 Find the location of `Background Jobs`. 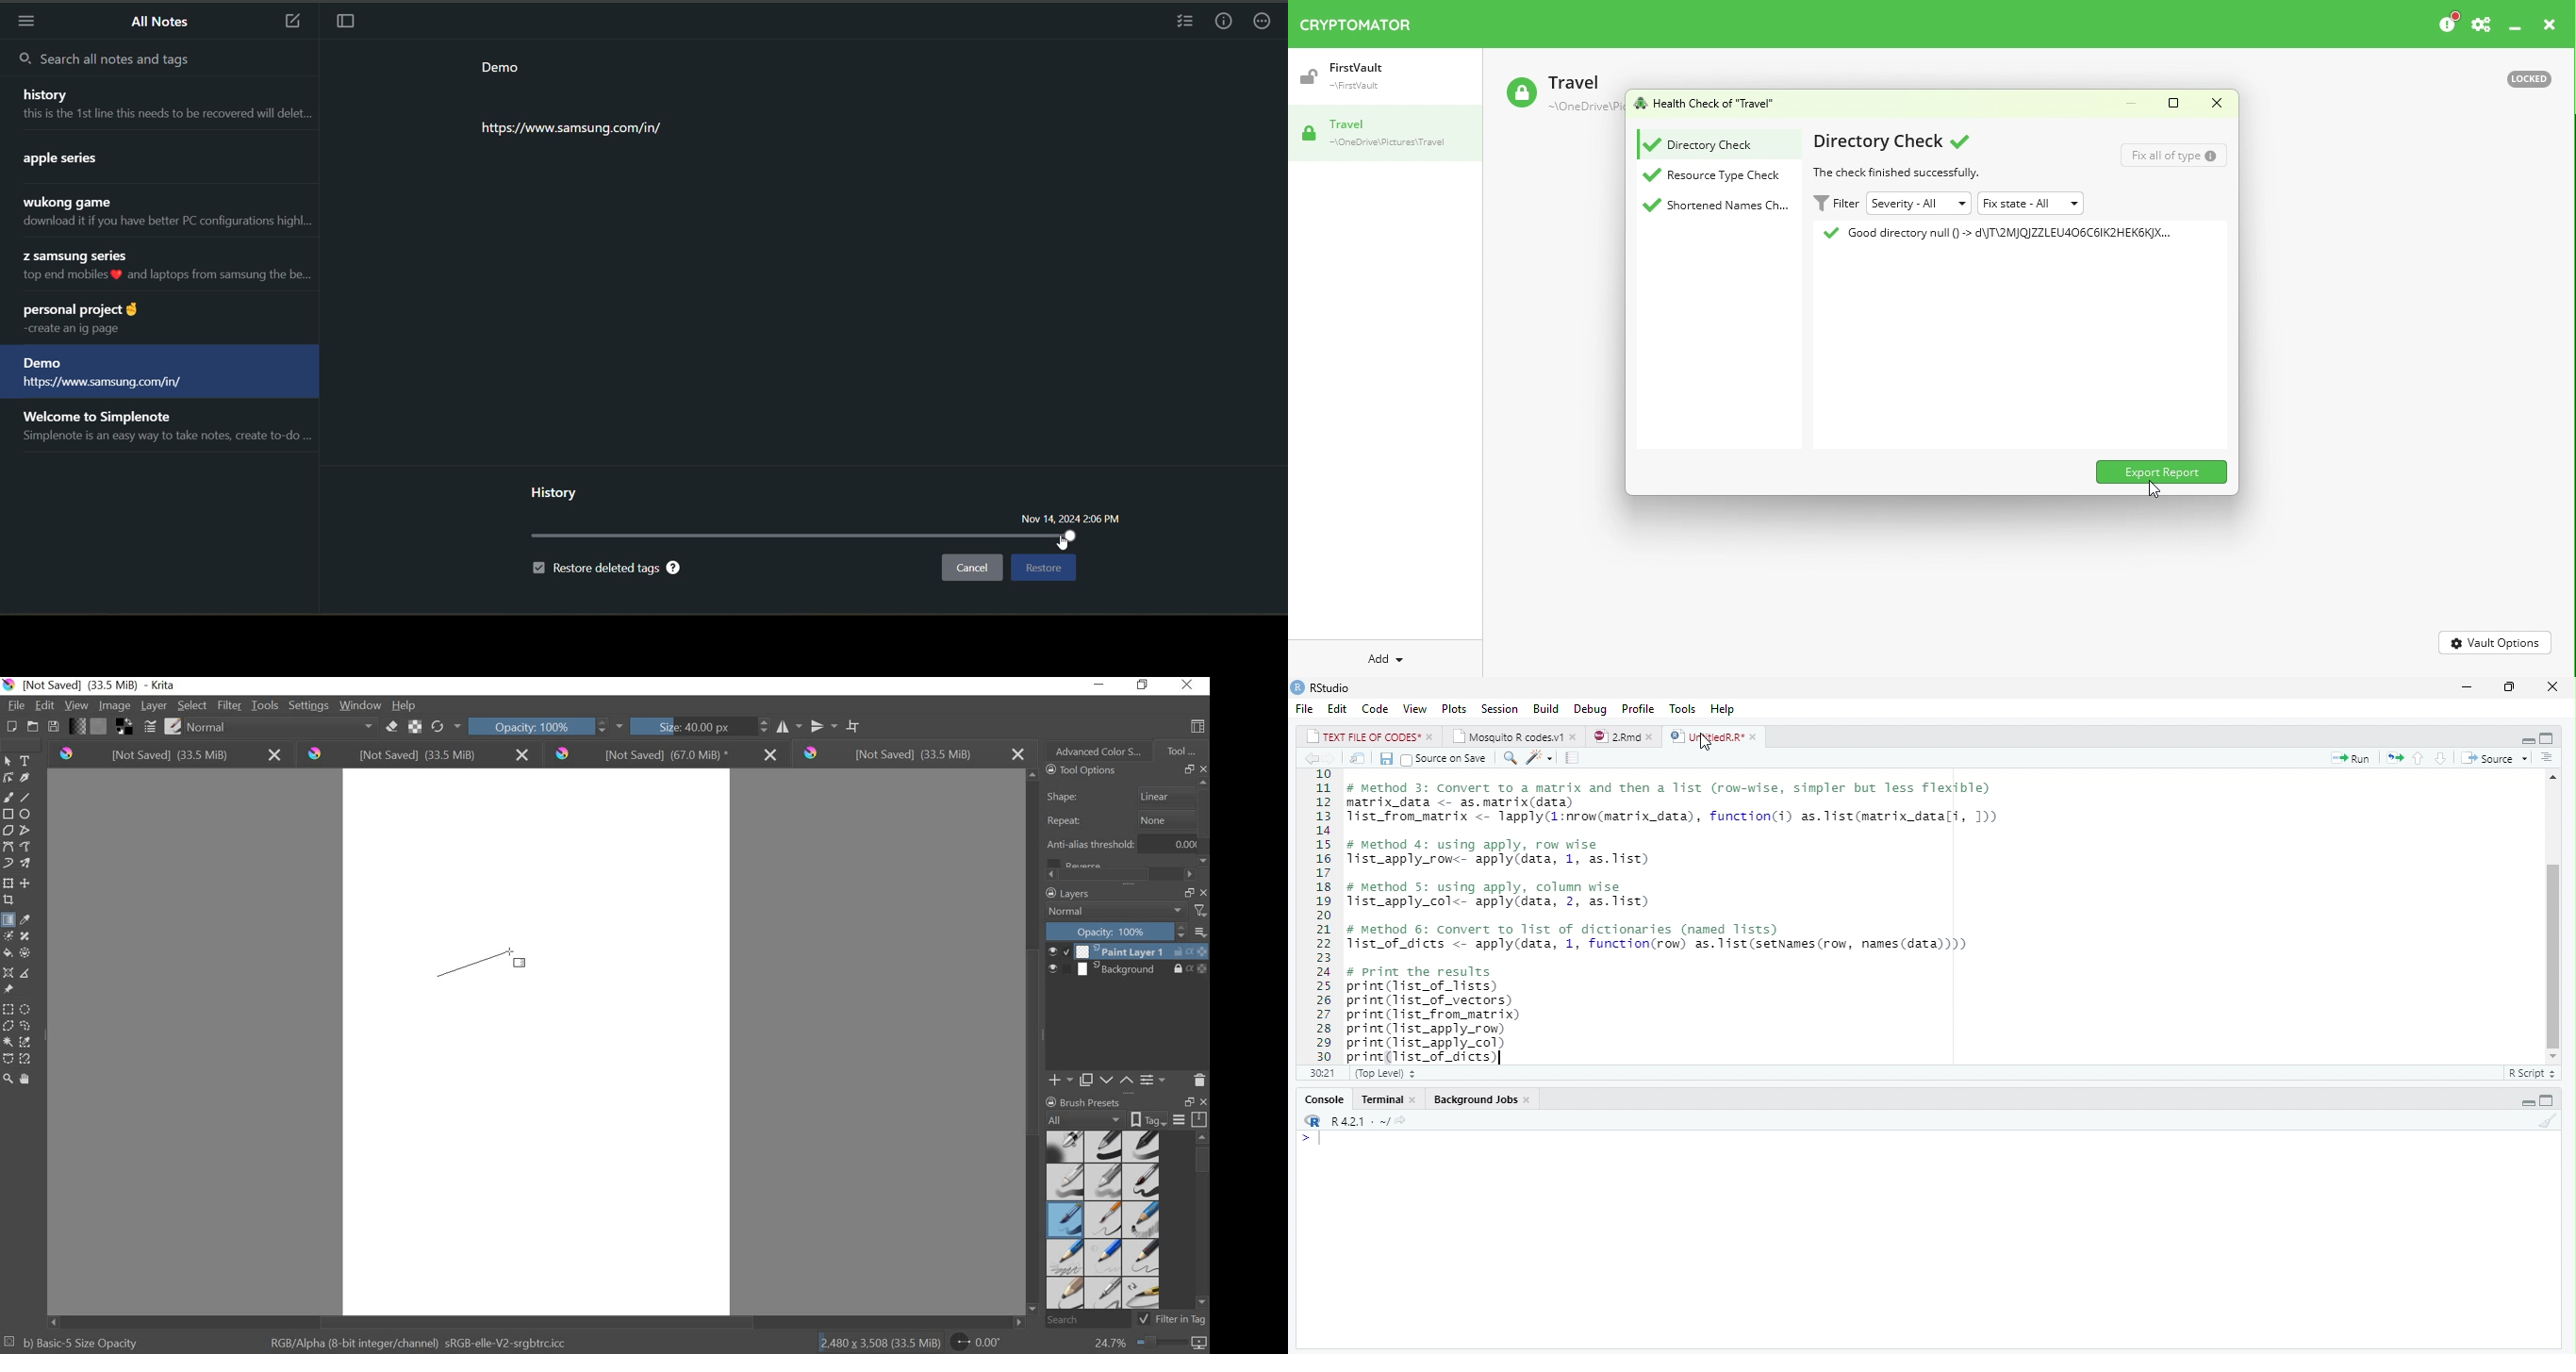

Background Jobs is located at coordinates (1482, 1099).